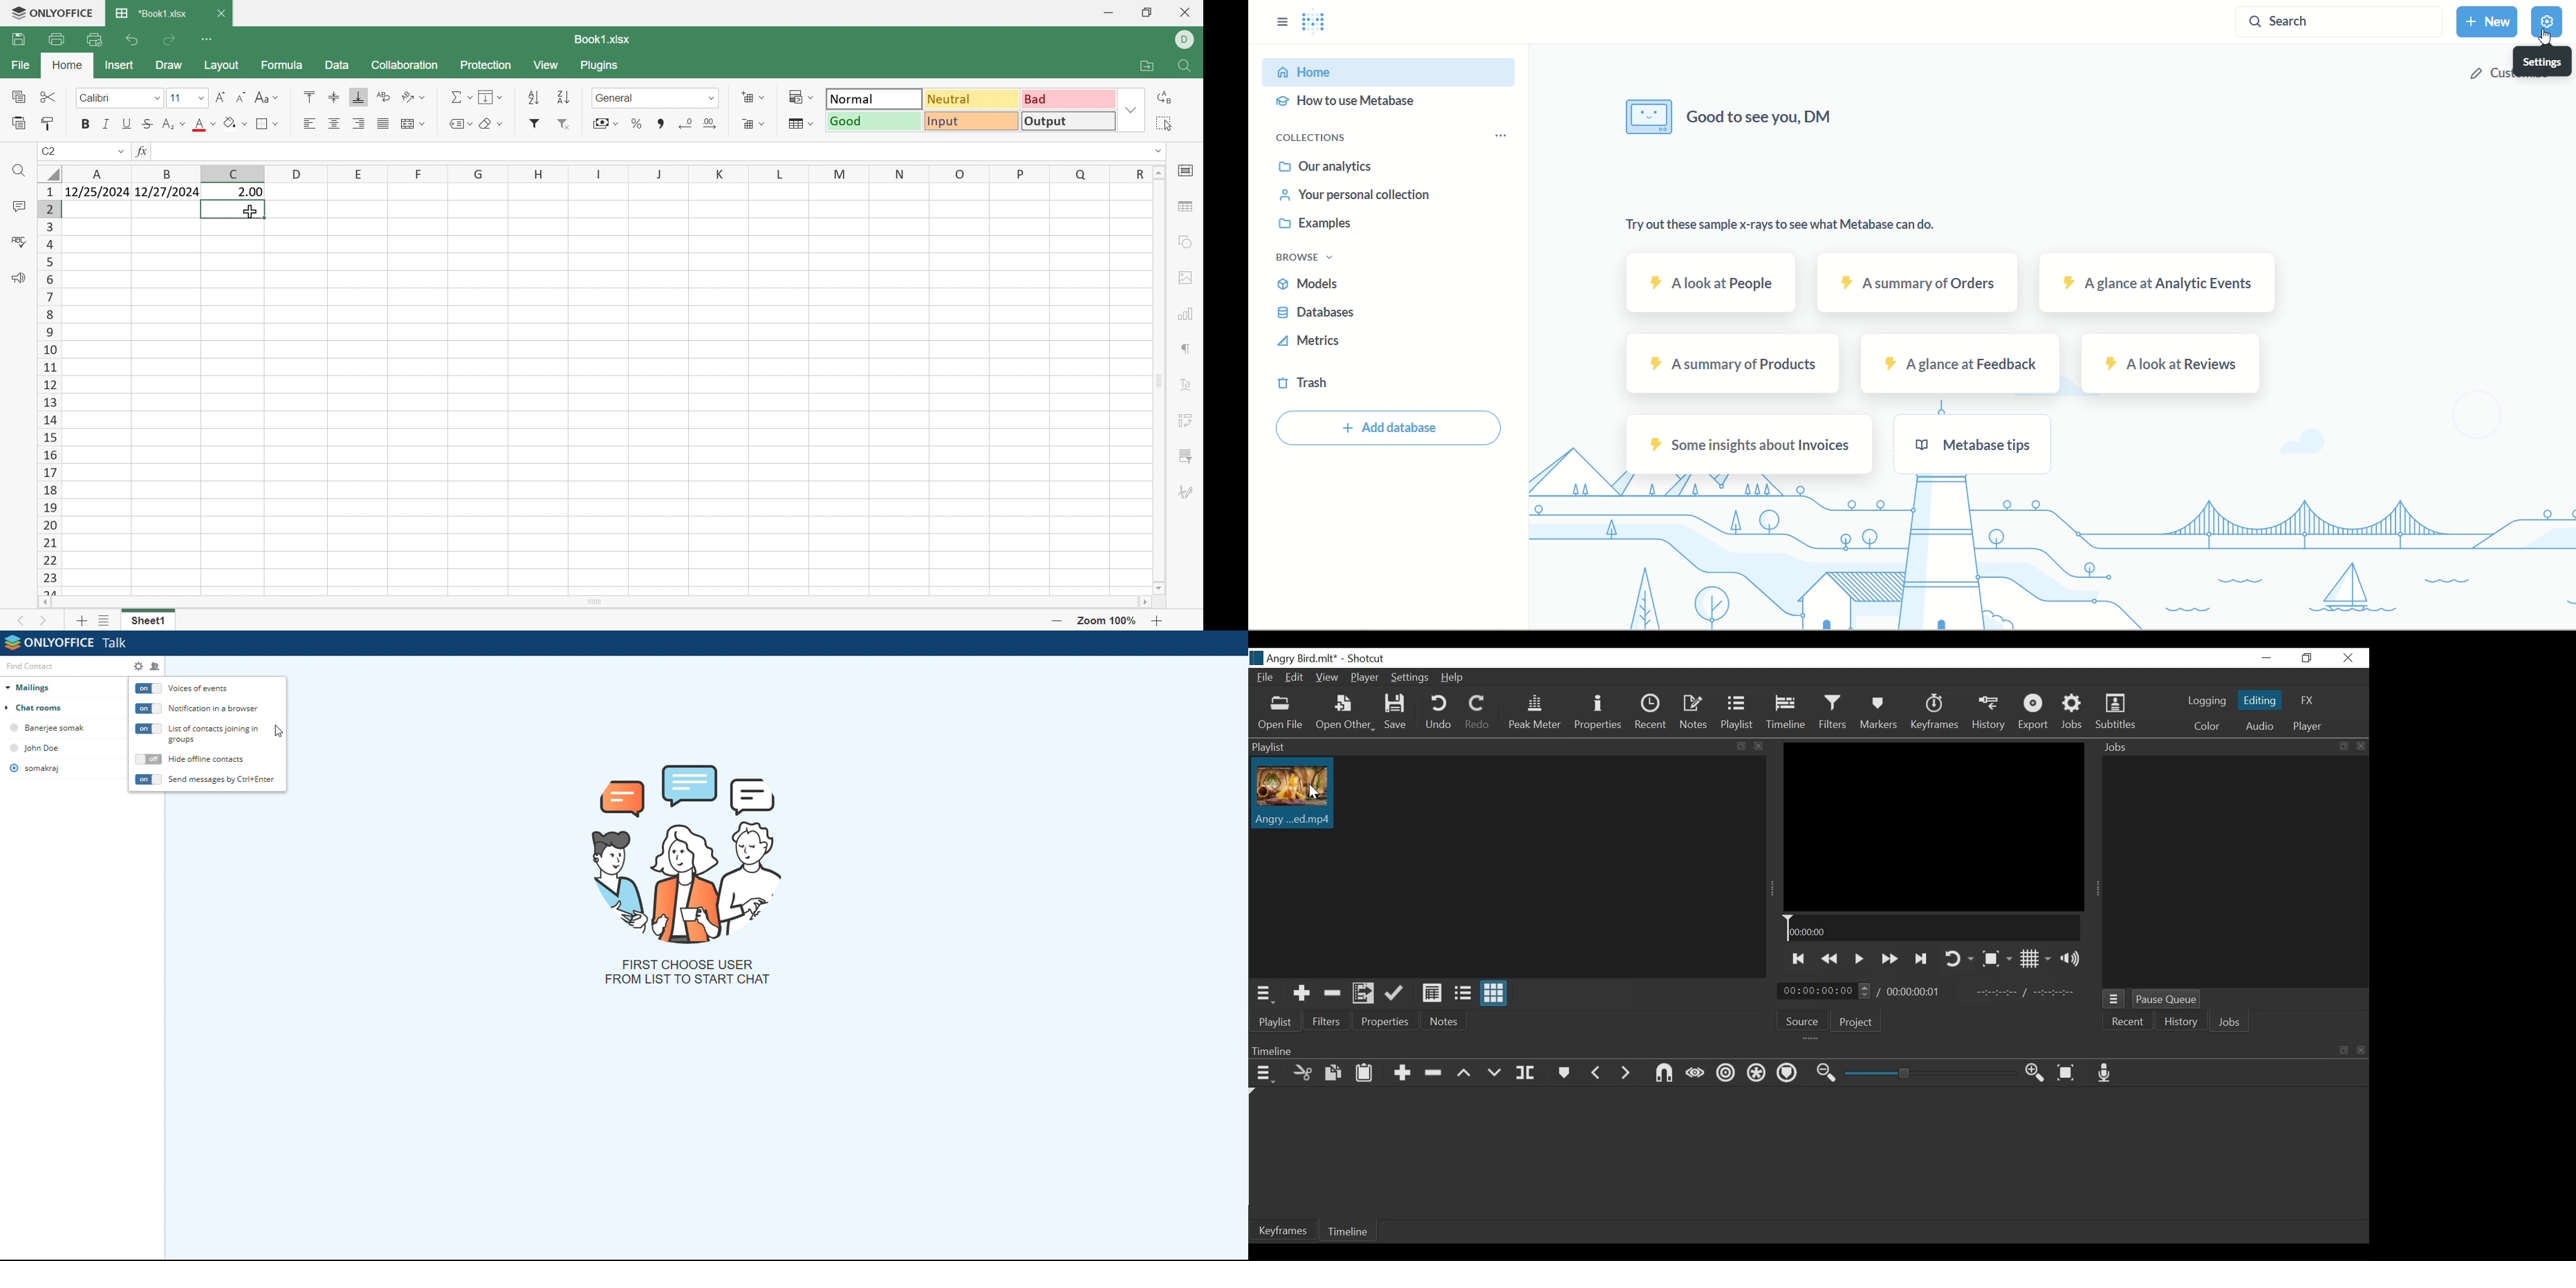 The width and height of the screenshot is (2576, 1288). Describe the element at coordinates (382, 122) in the screenshot. I see `Justified` at that location.